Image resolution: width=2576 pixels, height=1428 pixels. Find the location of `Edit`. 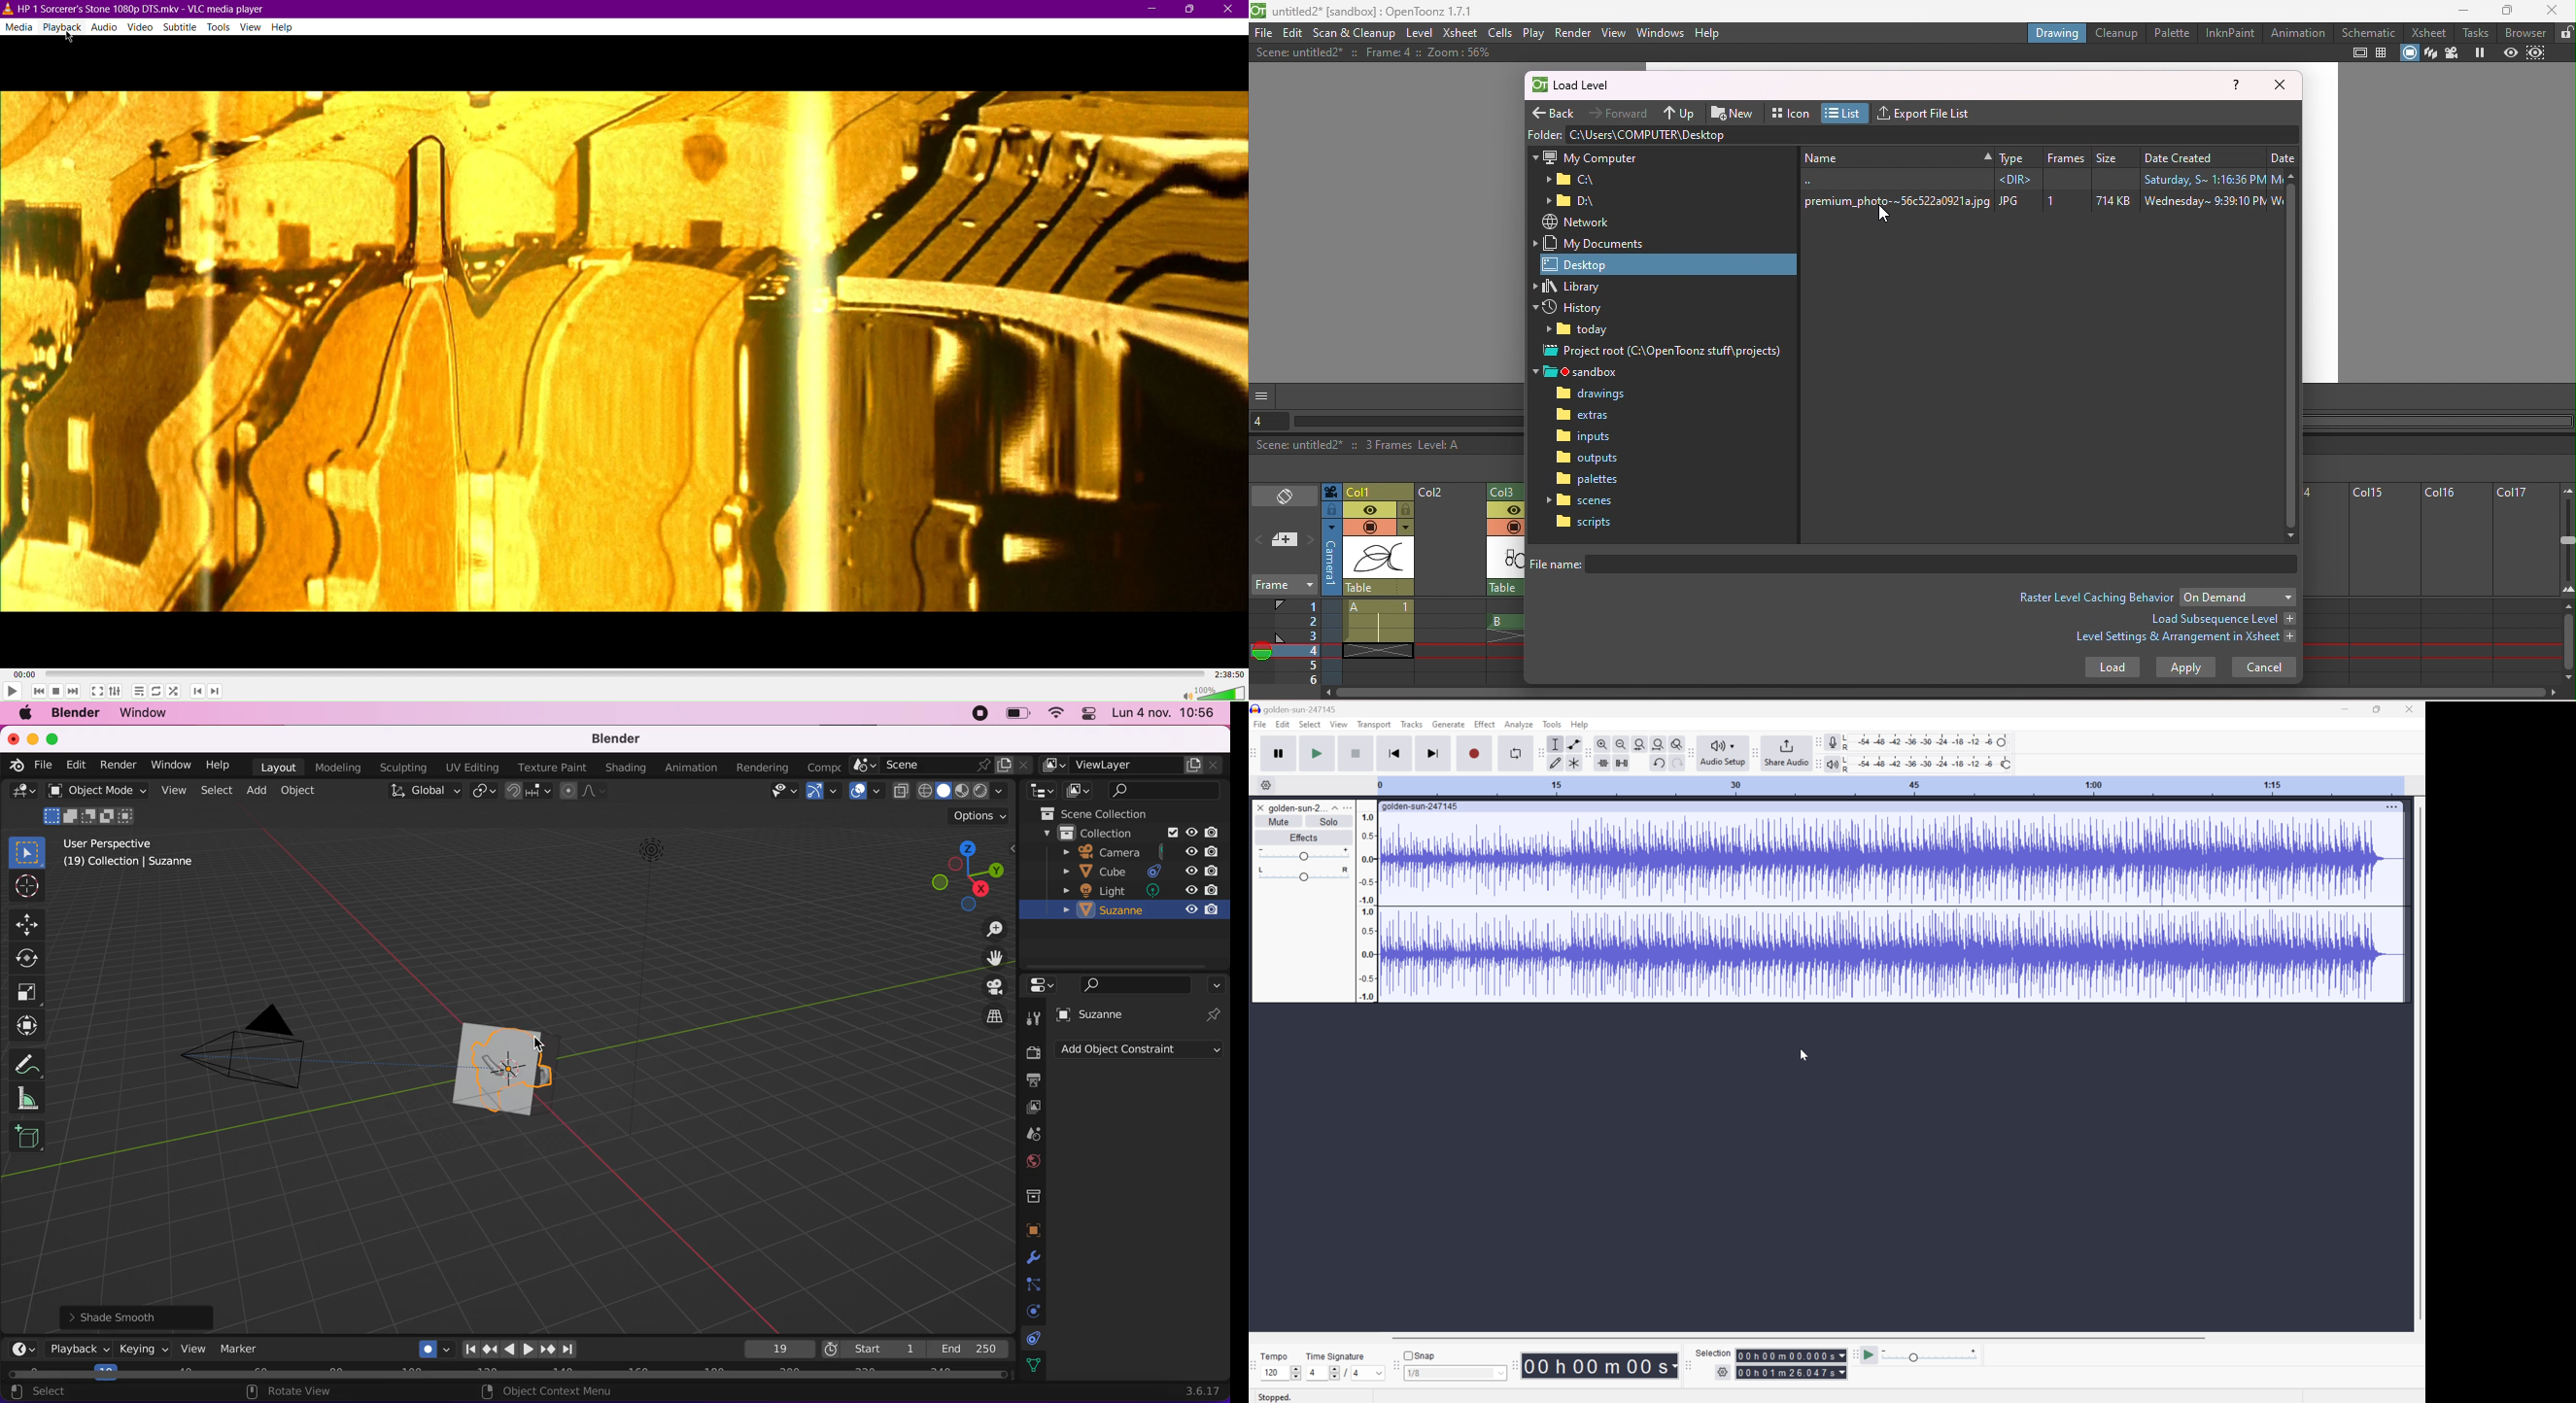

Edit is located at coordinates (1282, 724).